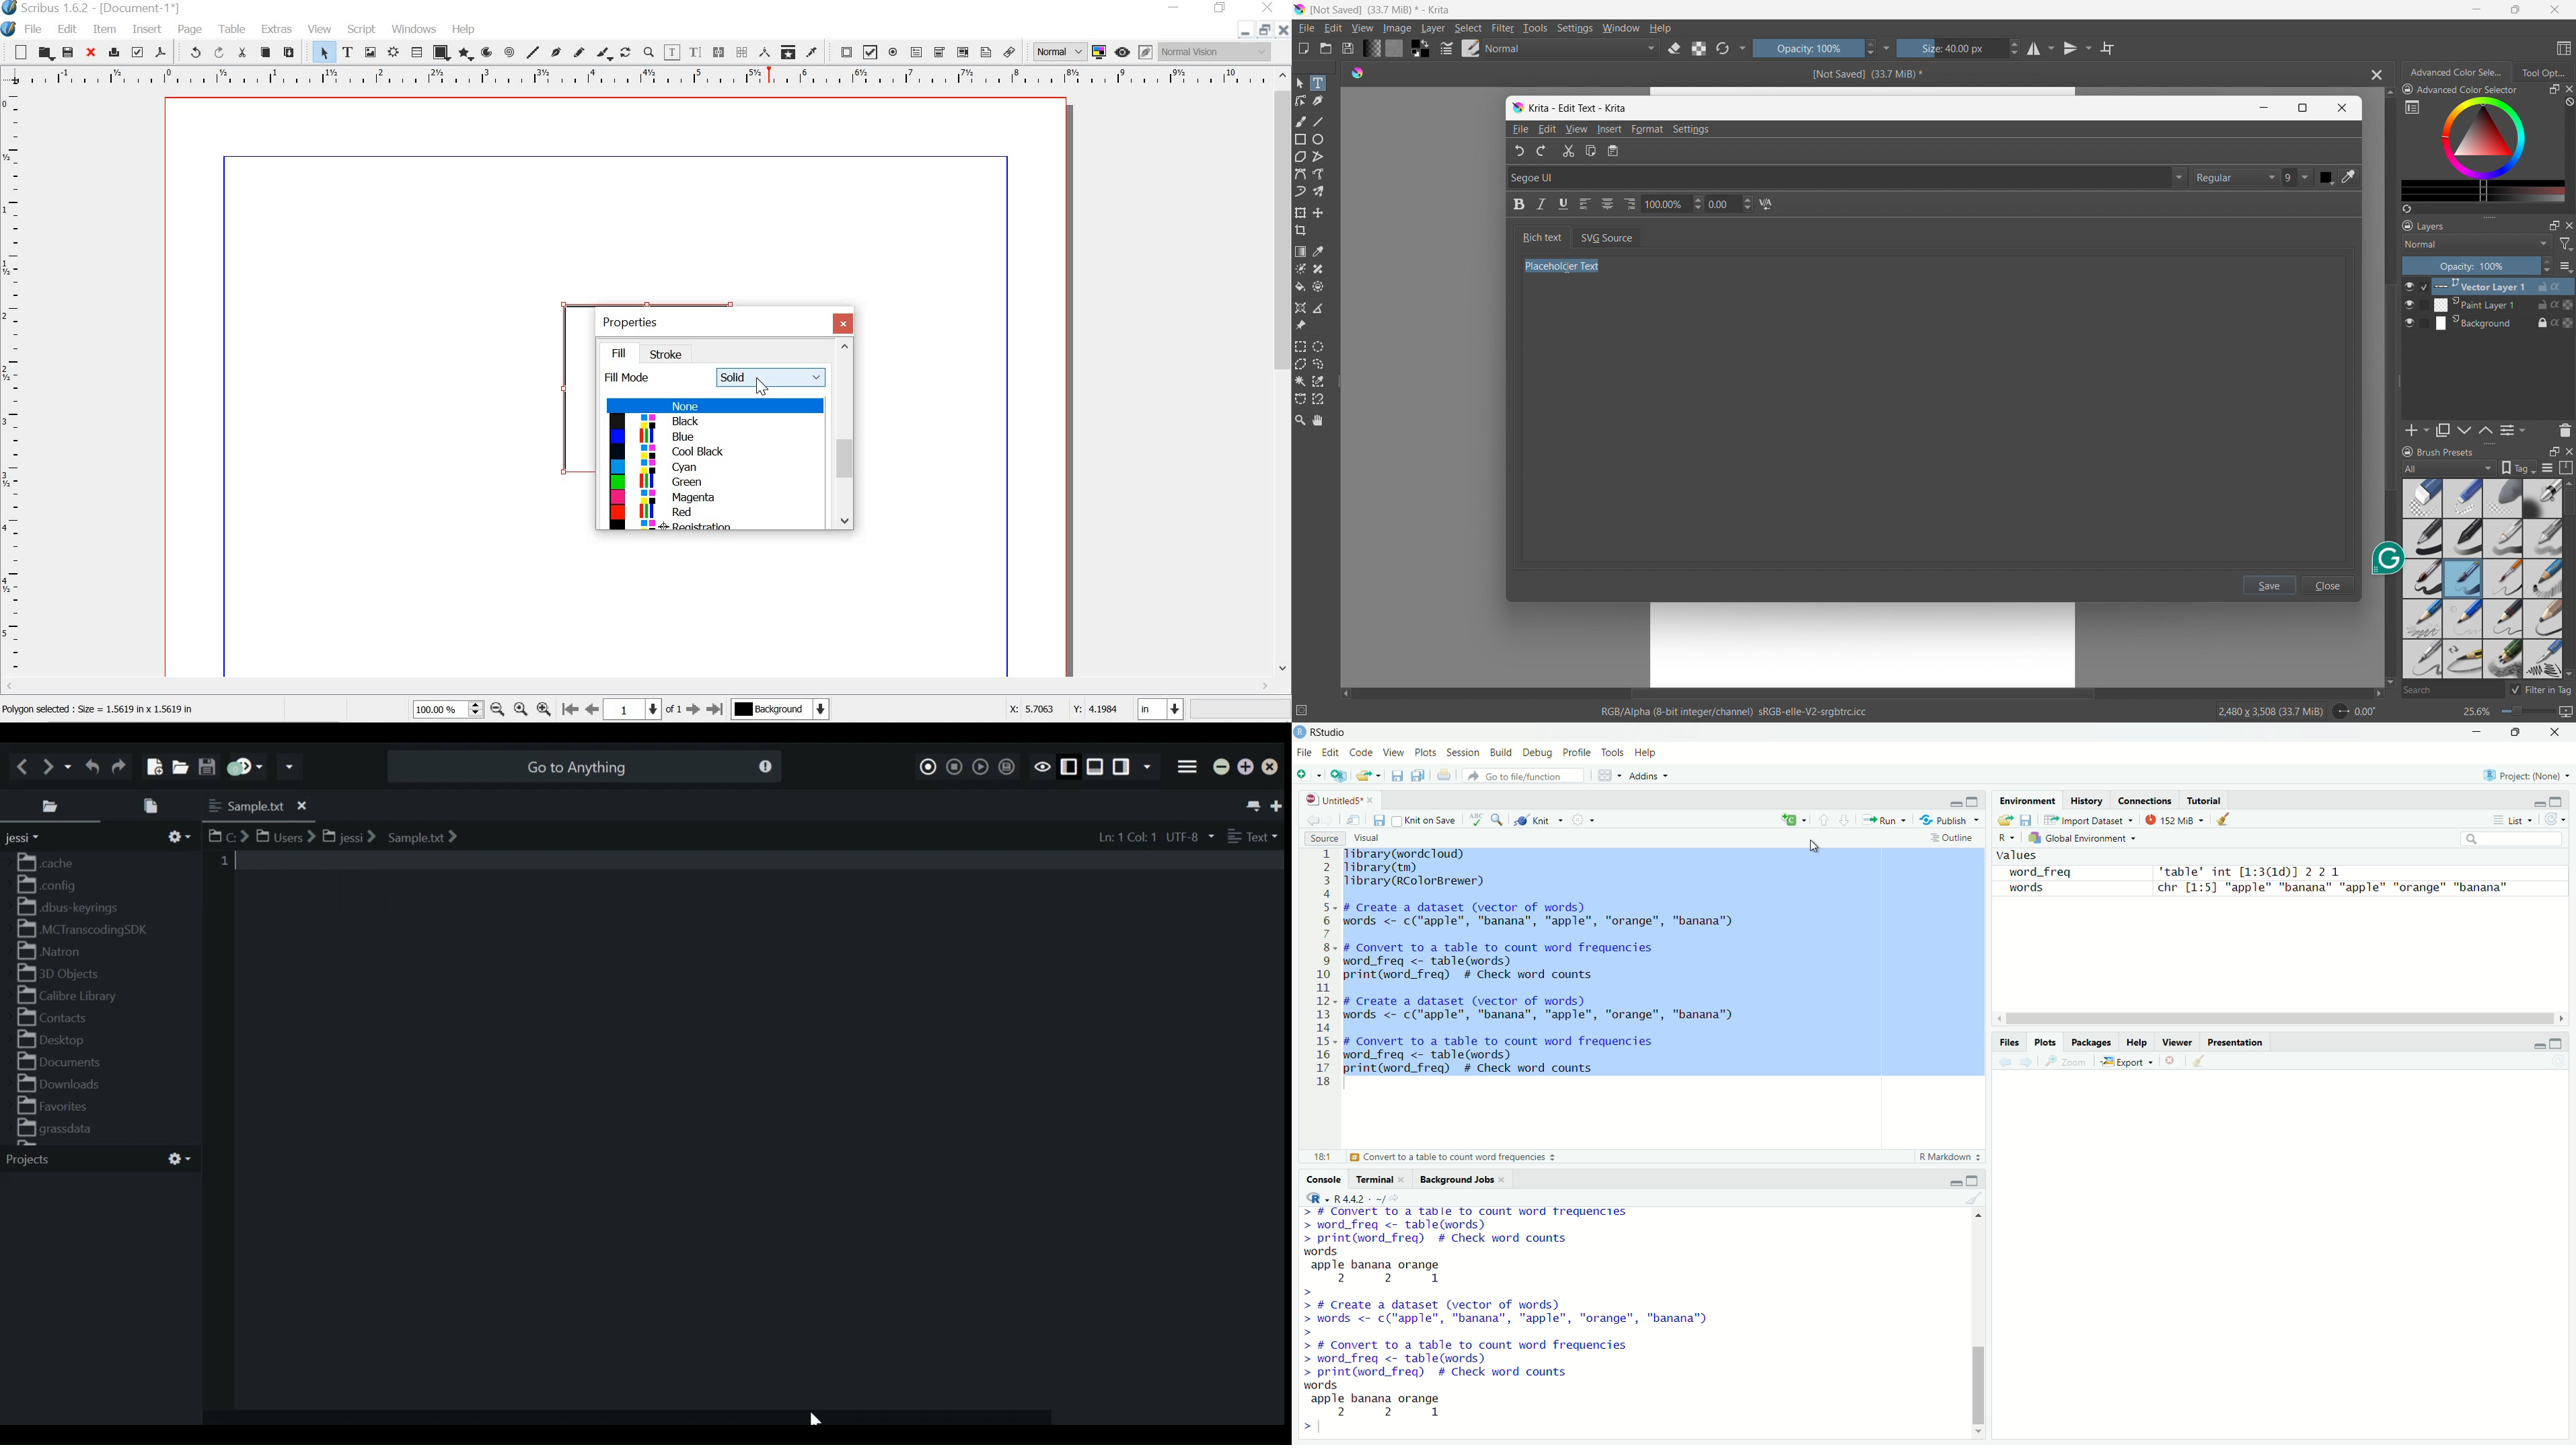 This screenshot has height=1456, width=2576. I want to click on small tip pencil, so click(2504, 619).